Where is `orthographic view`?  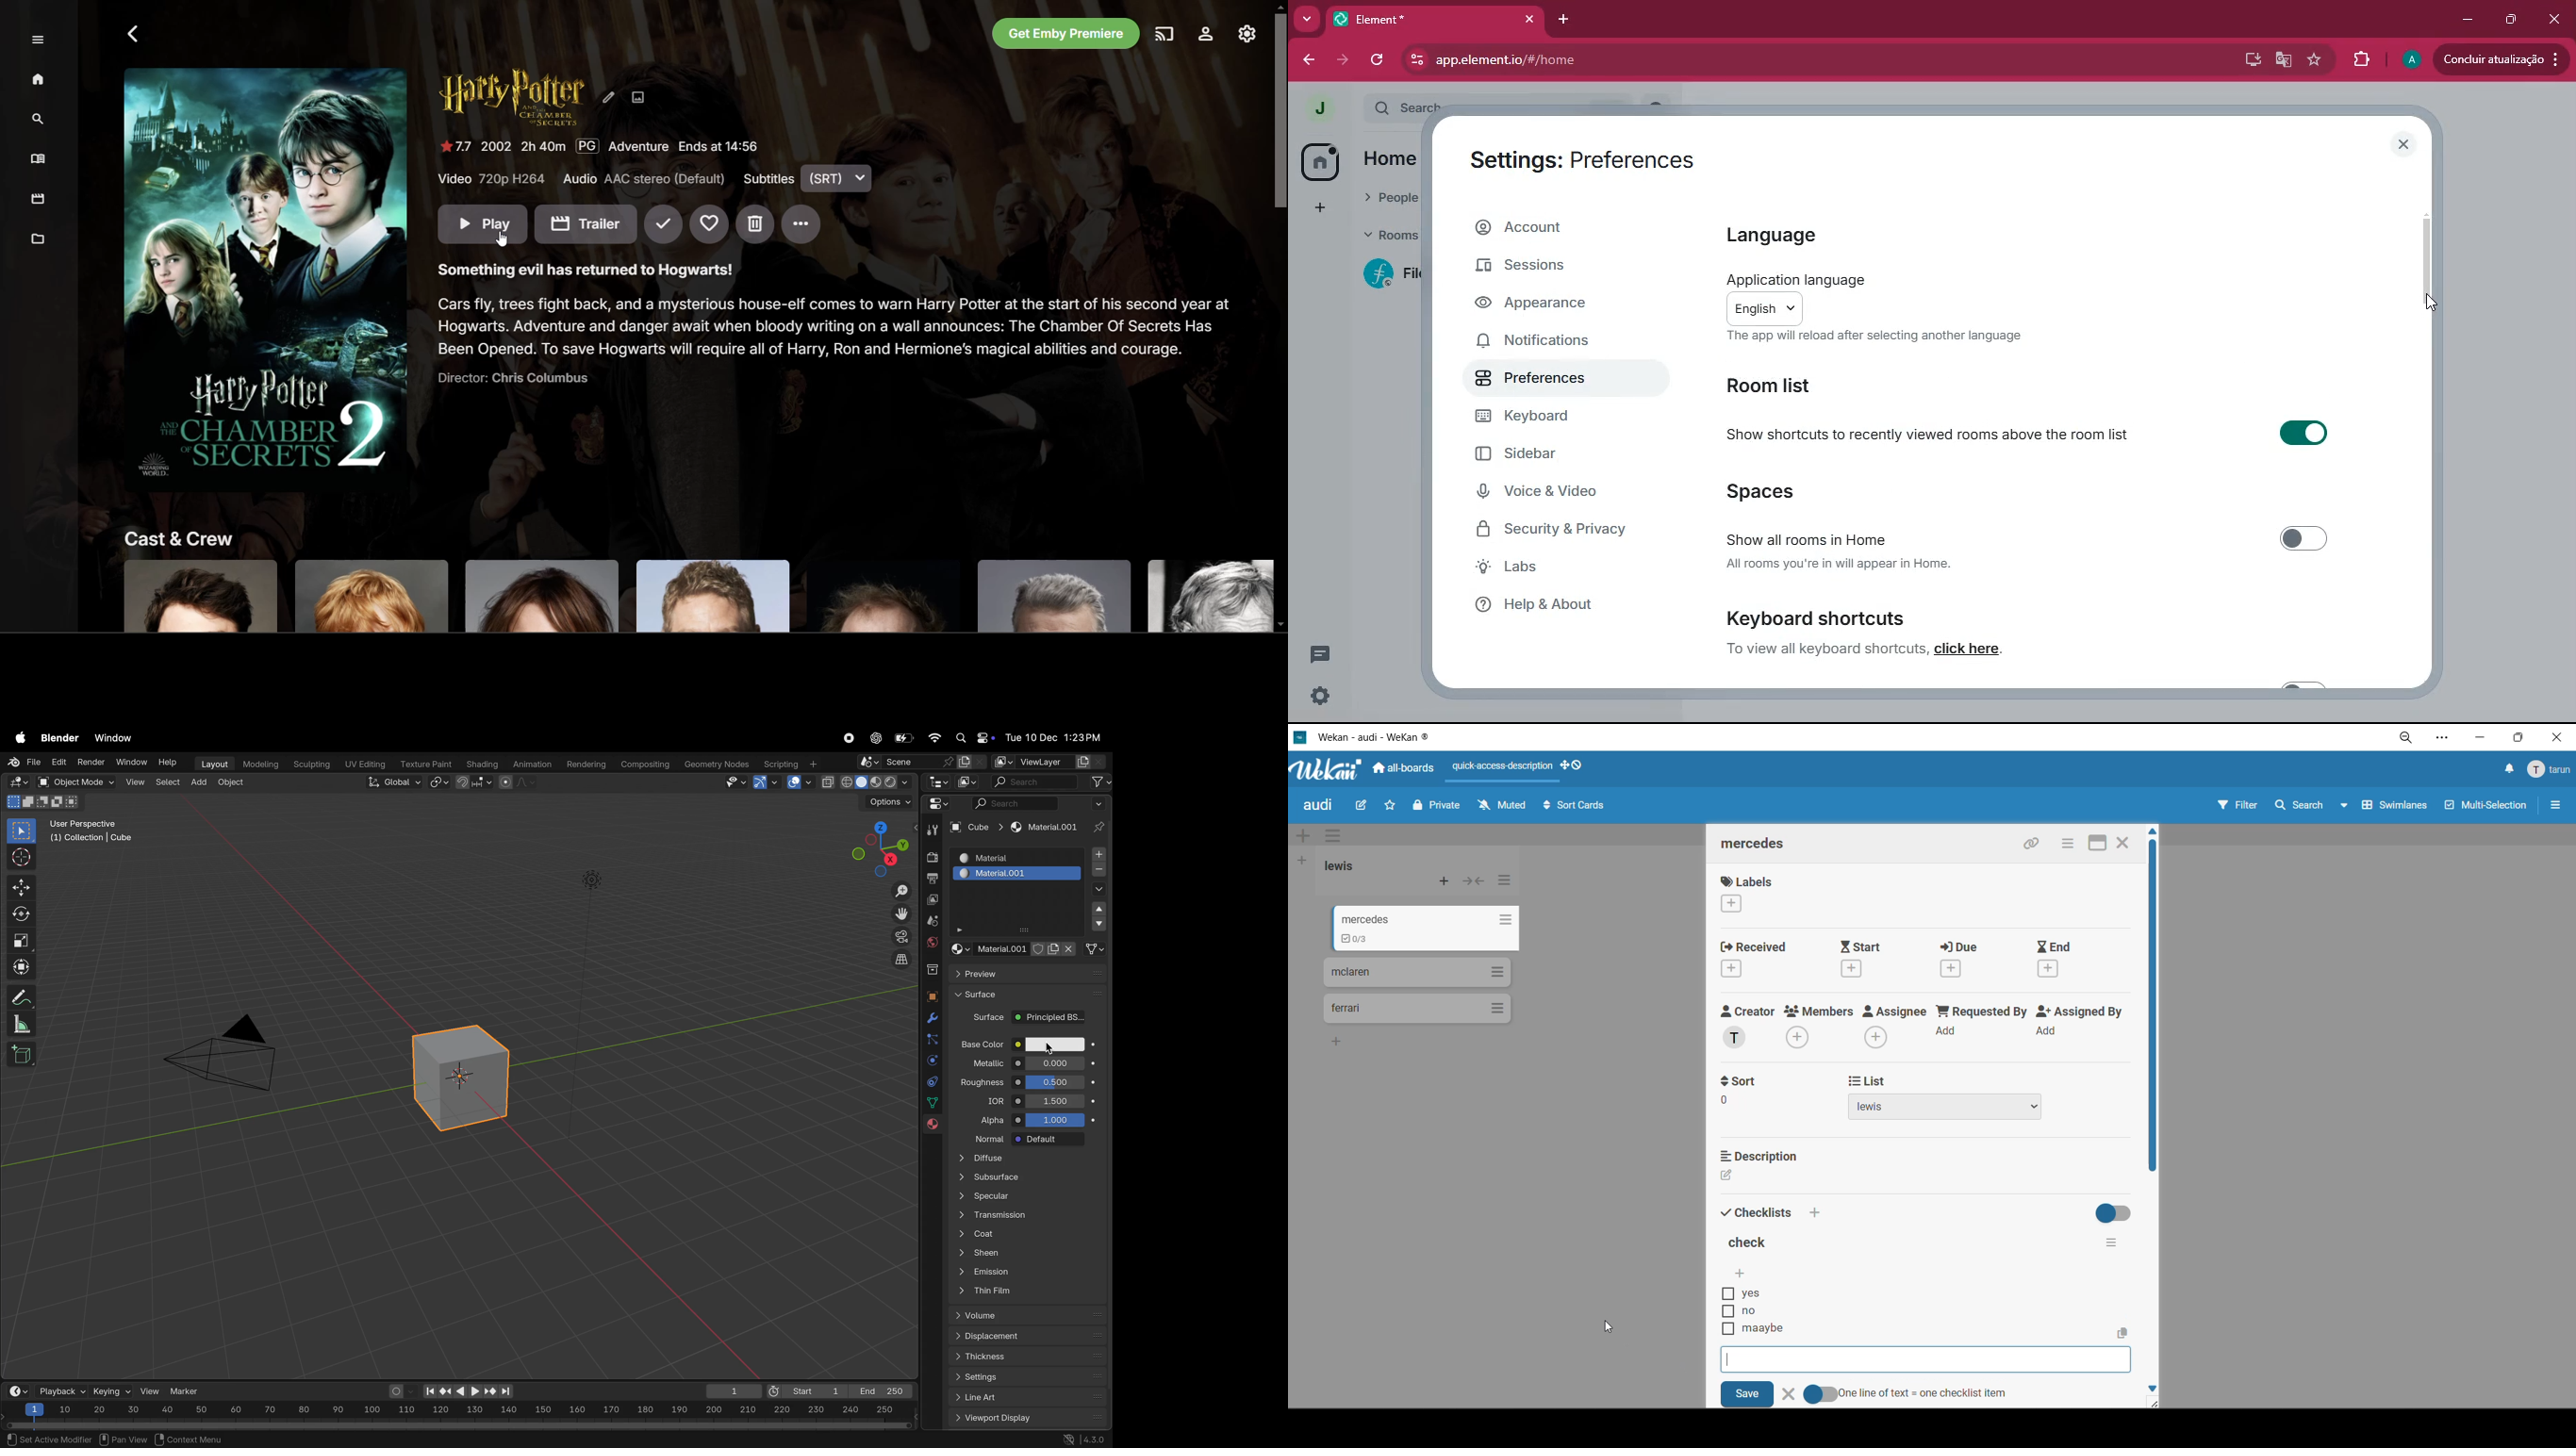 orthographic view is located at coordinates (904, 959).